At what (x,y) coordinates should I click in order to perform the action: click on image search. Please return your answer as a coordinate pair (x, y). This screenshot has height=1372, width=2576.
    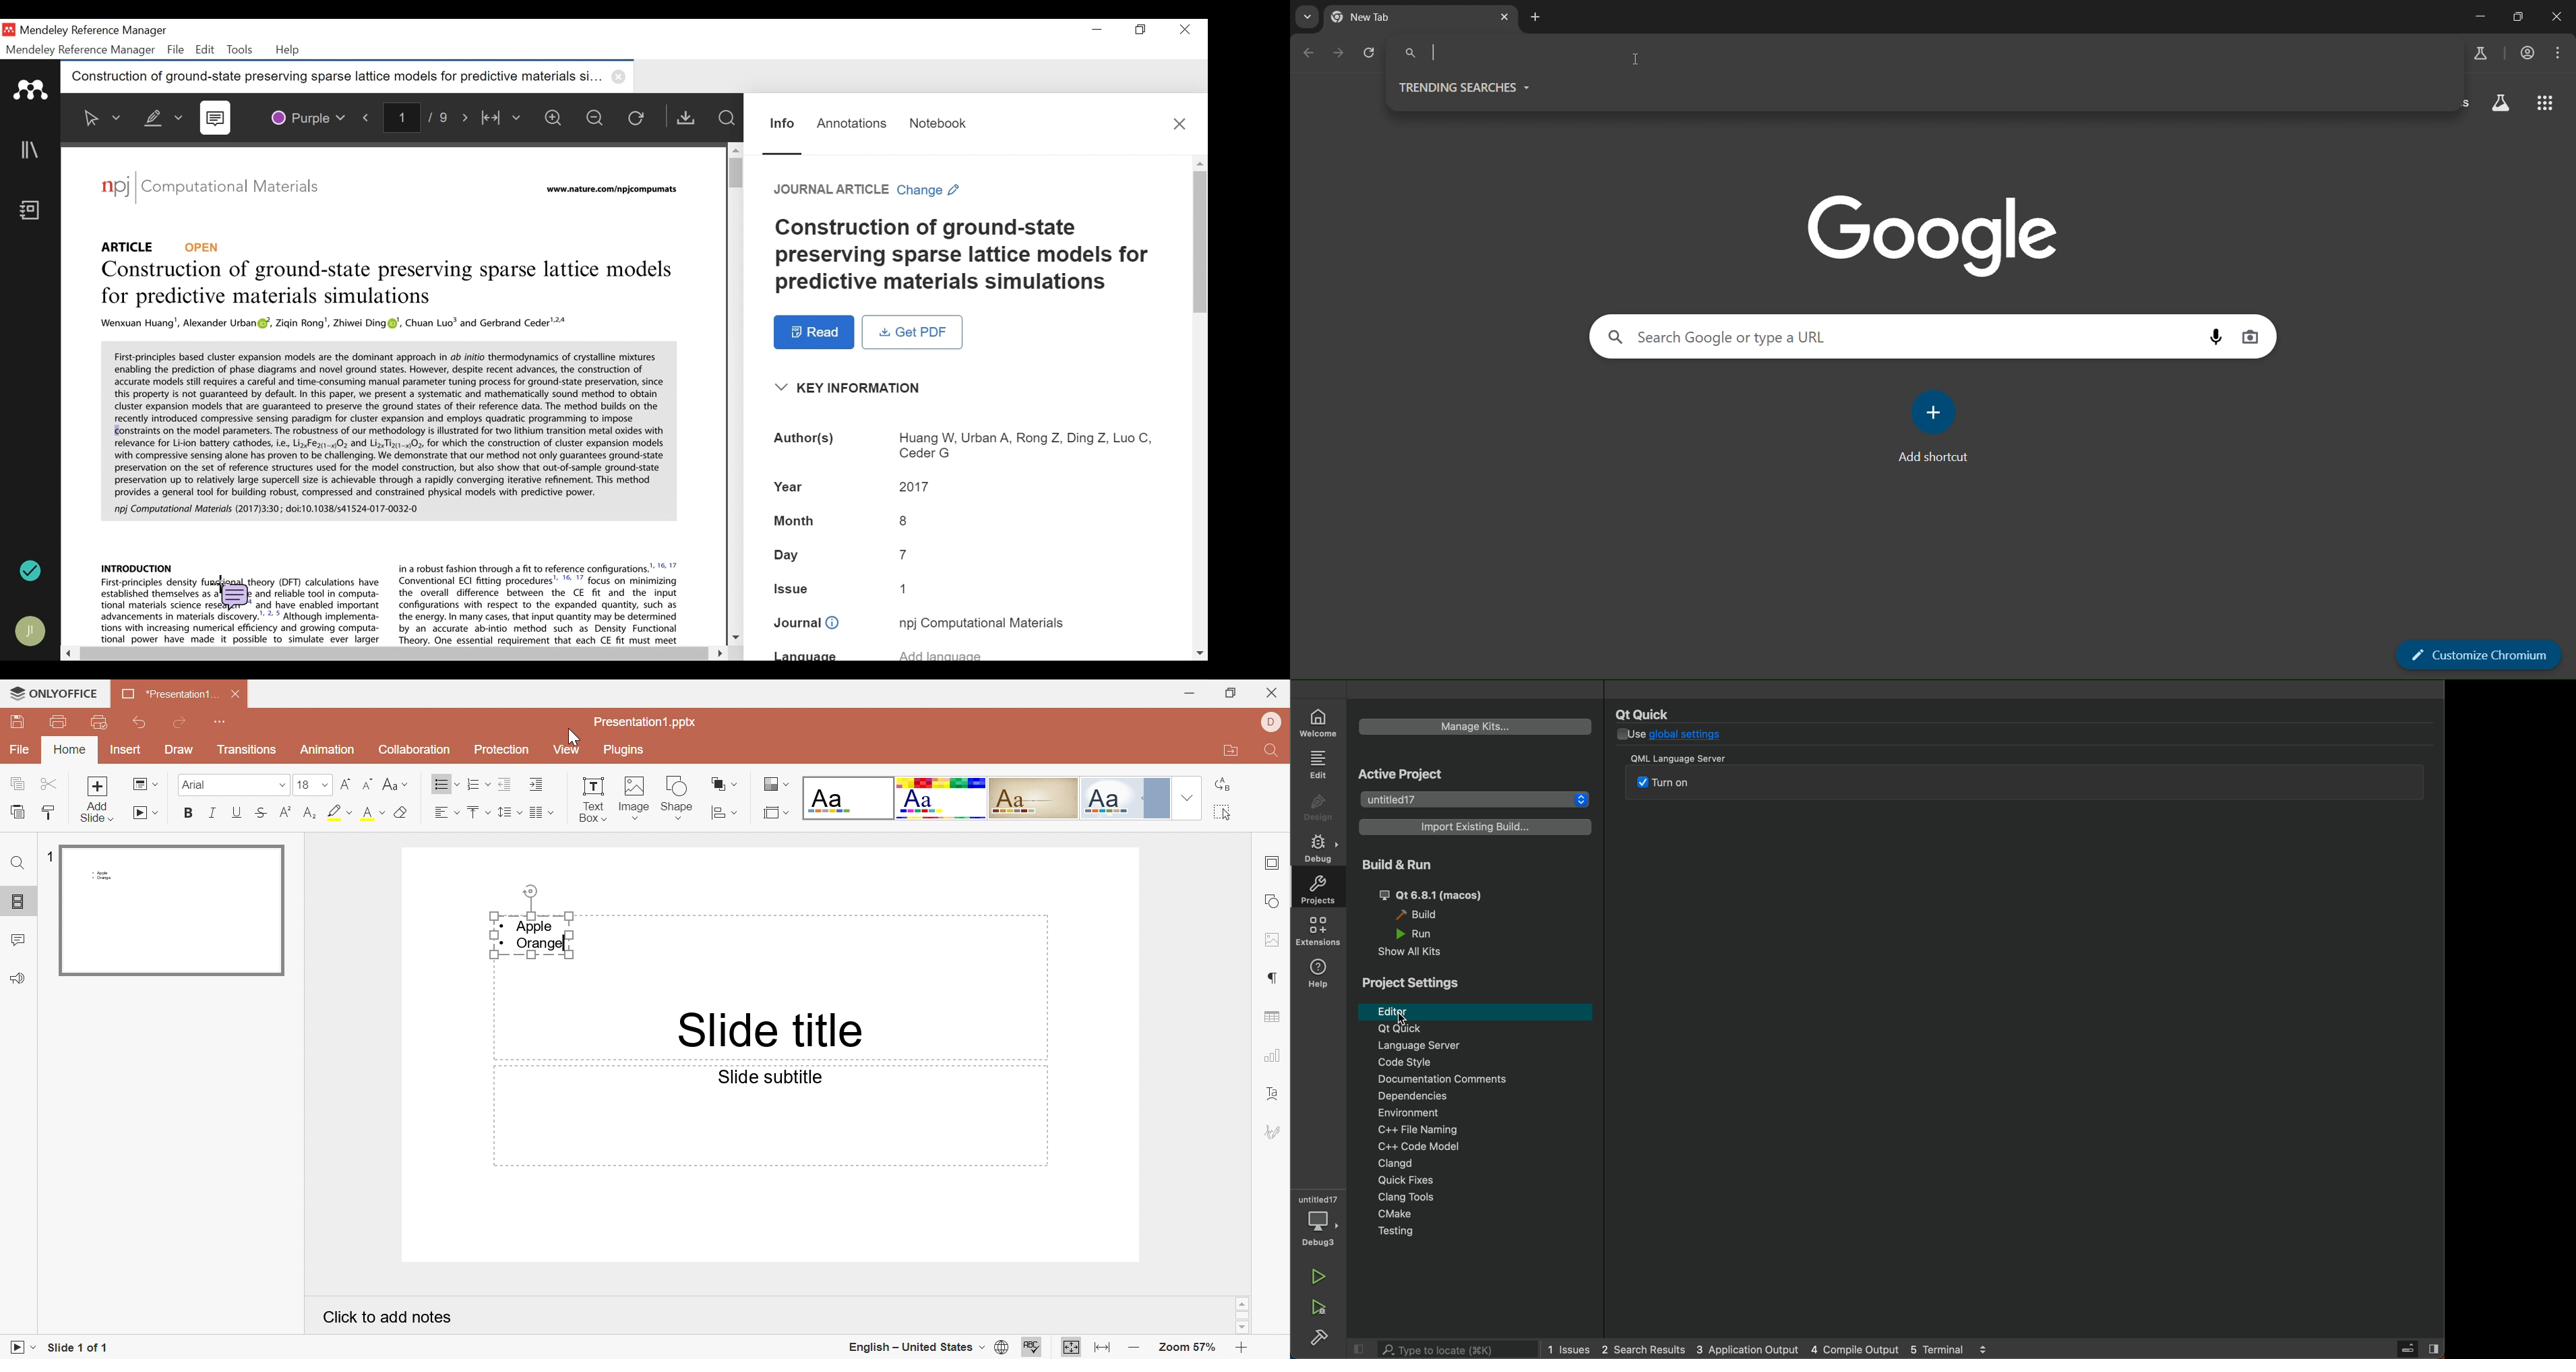
    Looking at the image, I should click on (2251, 337).